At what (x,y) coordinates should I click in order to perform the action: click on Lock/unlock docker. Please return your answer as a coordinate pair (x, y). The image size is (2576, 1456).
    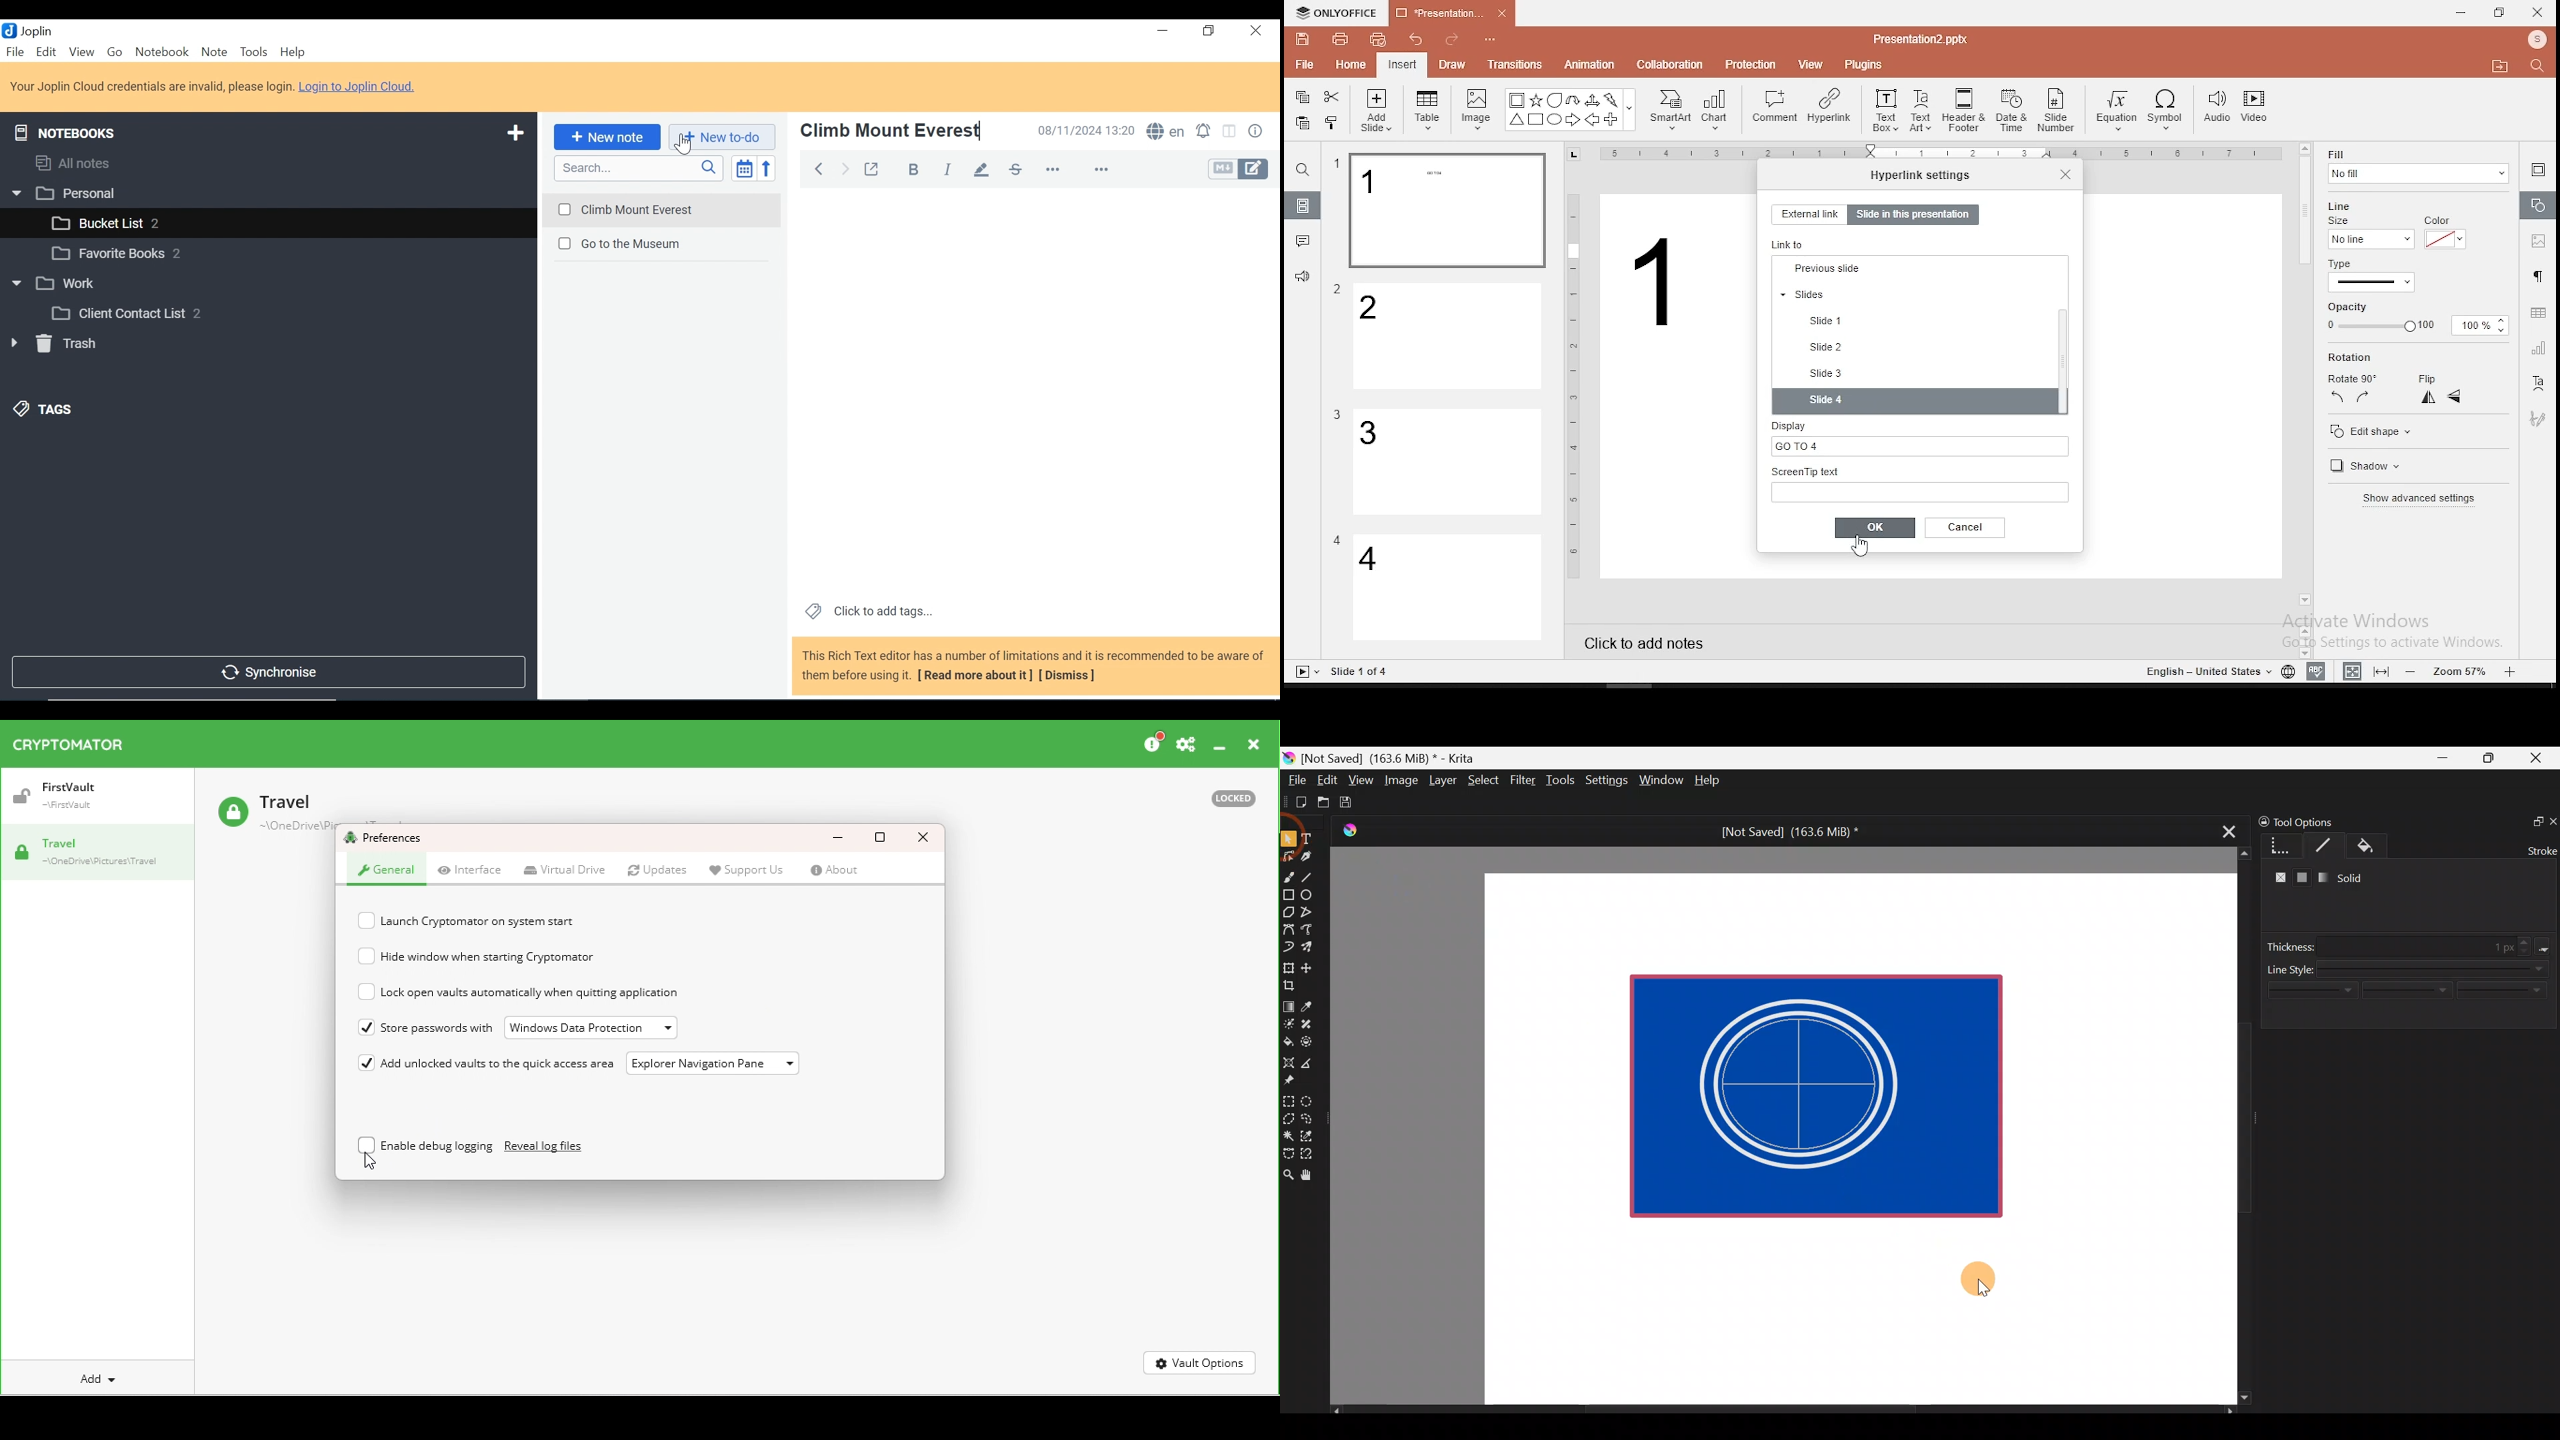
    Looking at the image, I should click on (2261, 819).